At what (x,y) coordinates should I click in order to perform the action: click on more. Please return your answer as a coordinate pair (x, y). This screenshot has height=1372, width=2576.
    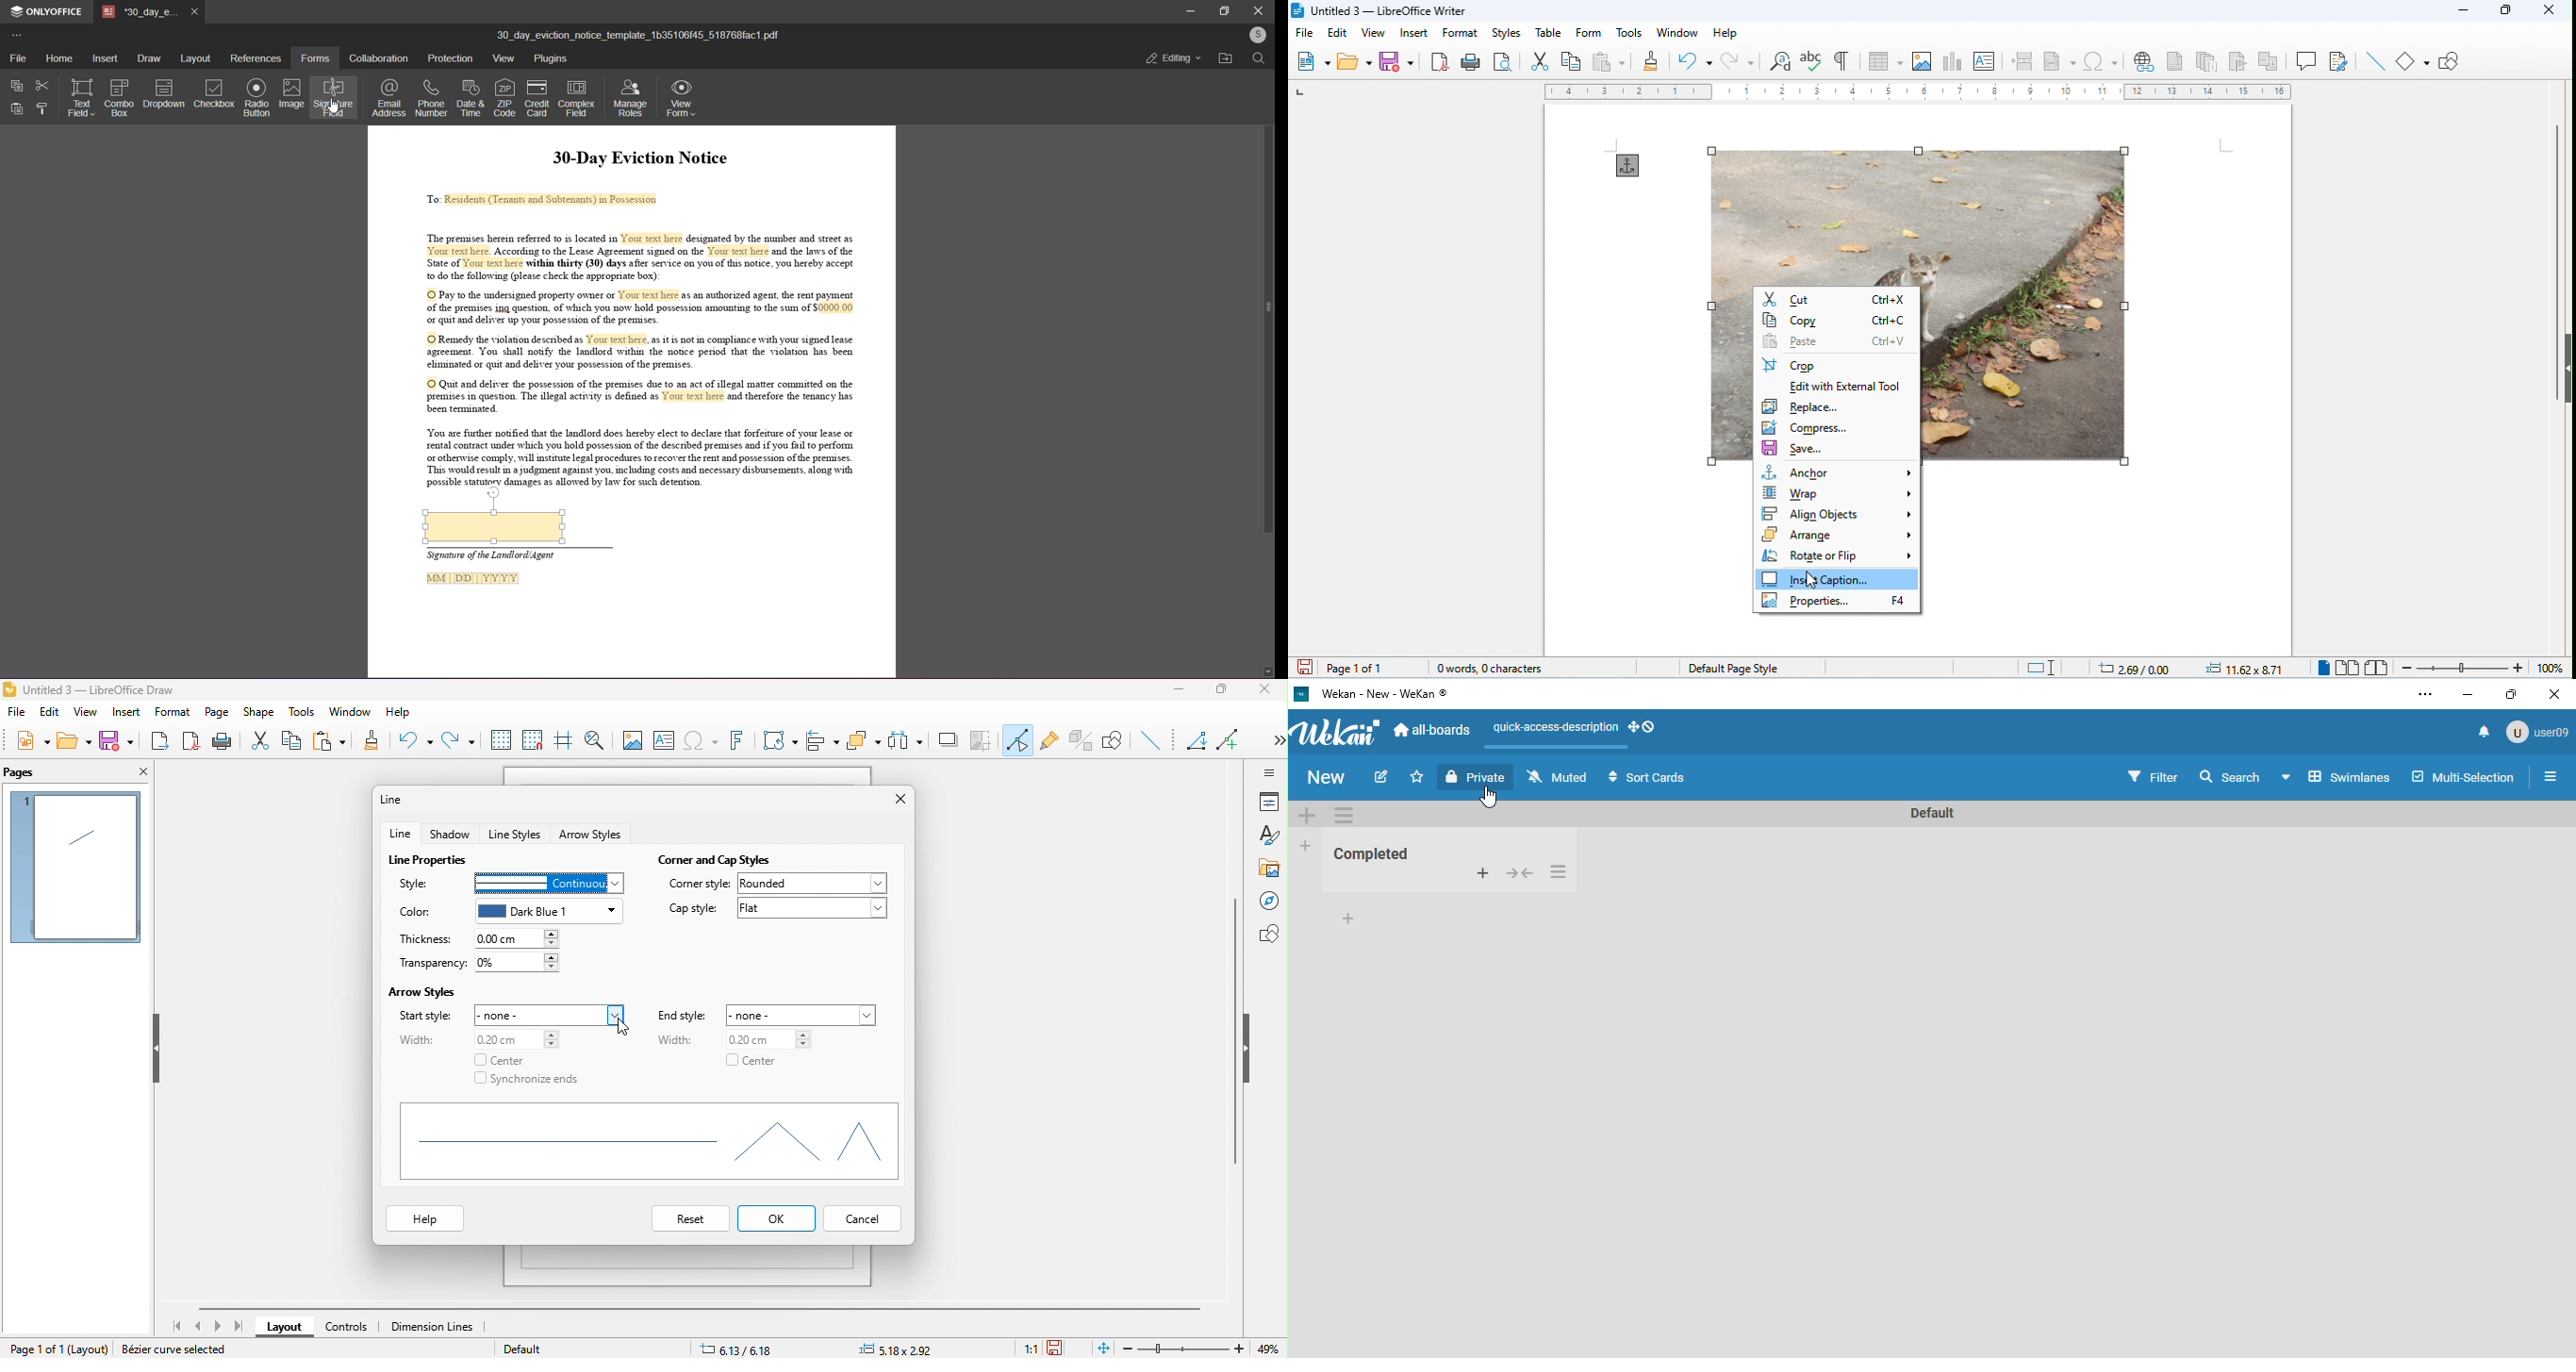
    Looking at the image, I should click on (20, 35).